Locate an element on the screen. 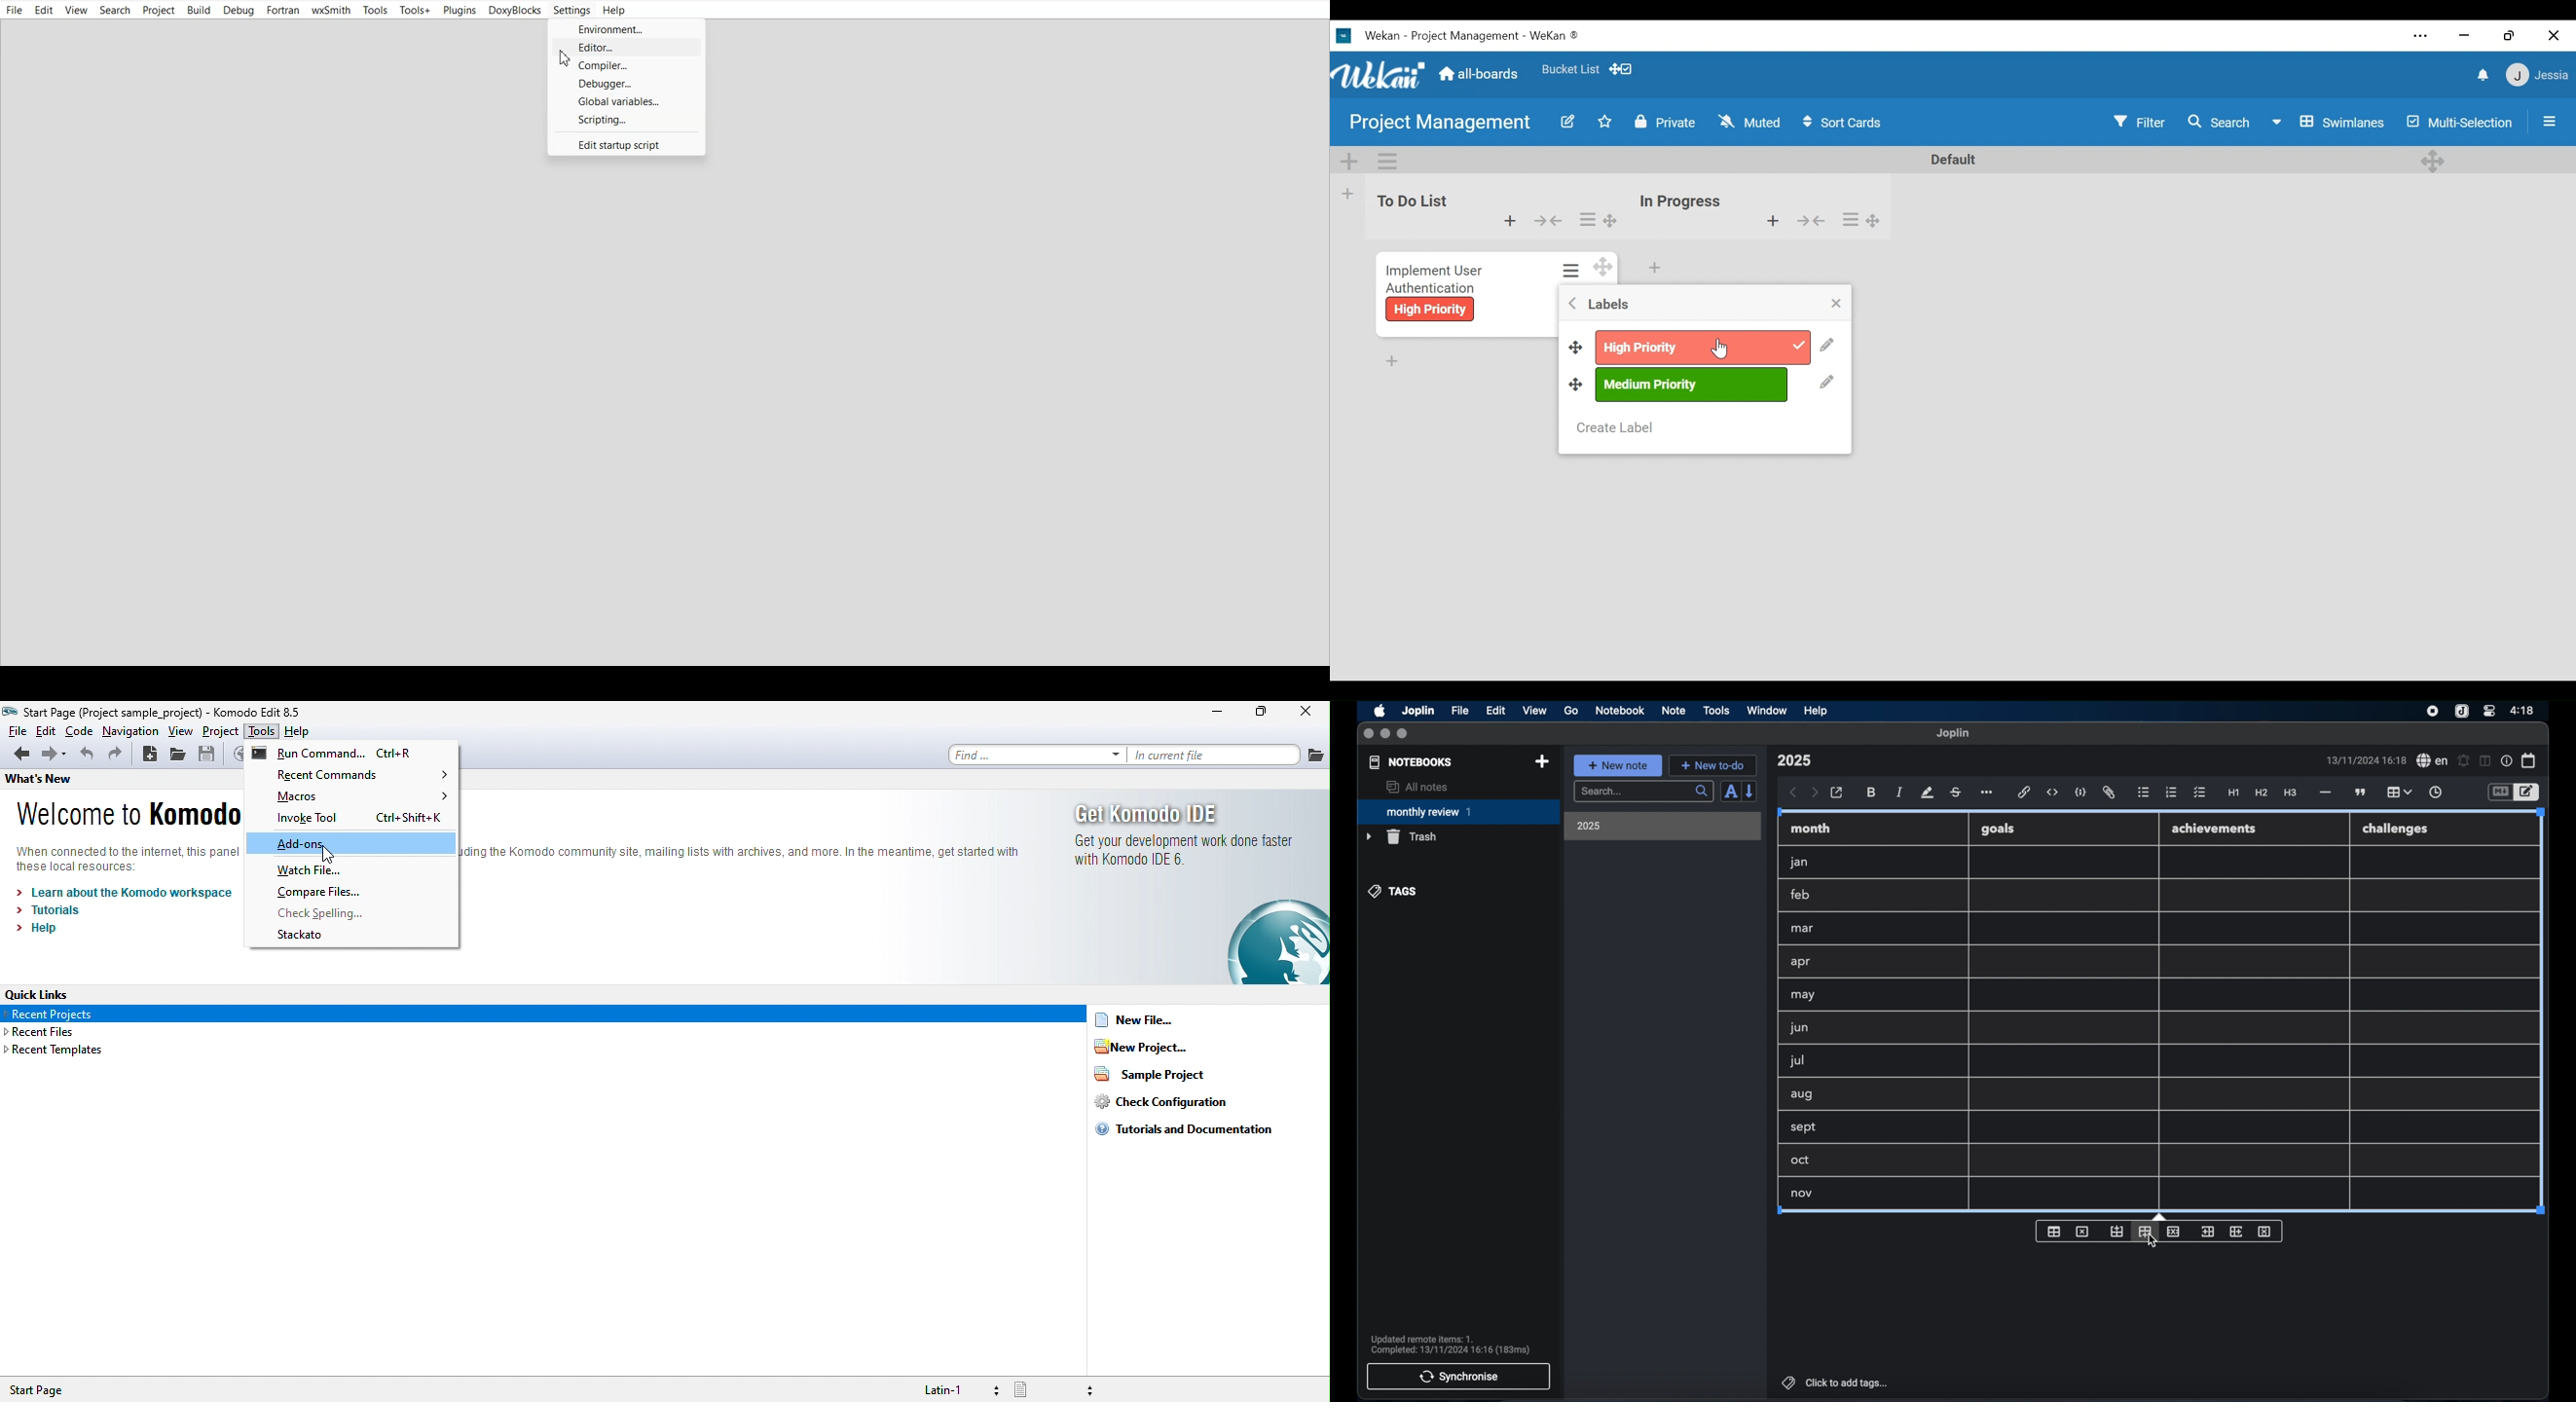  drag handles is located at coordinates (1576, 384).